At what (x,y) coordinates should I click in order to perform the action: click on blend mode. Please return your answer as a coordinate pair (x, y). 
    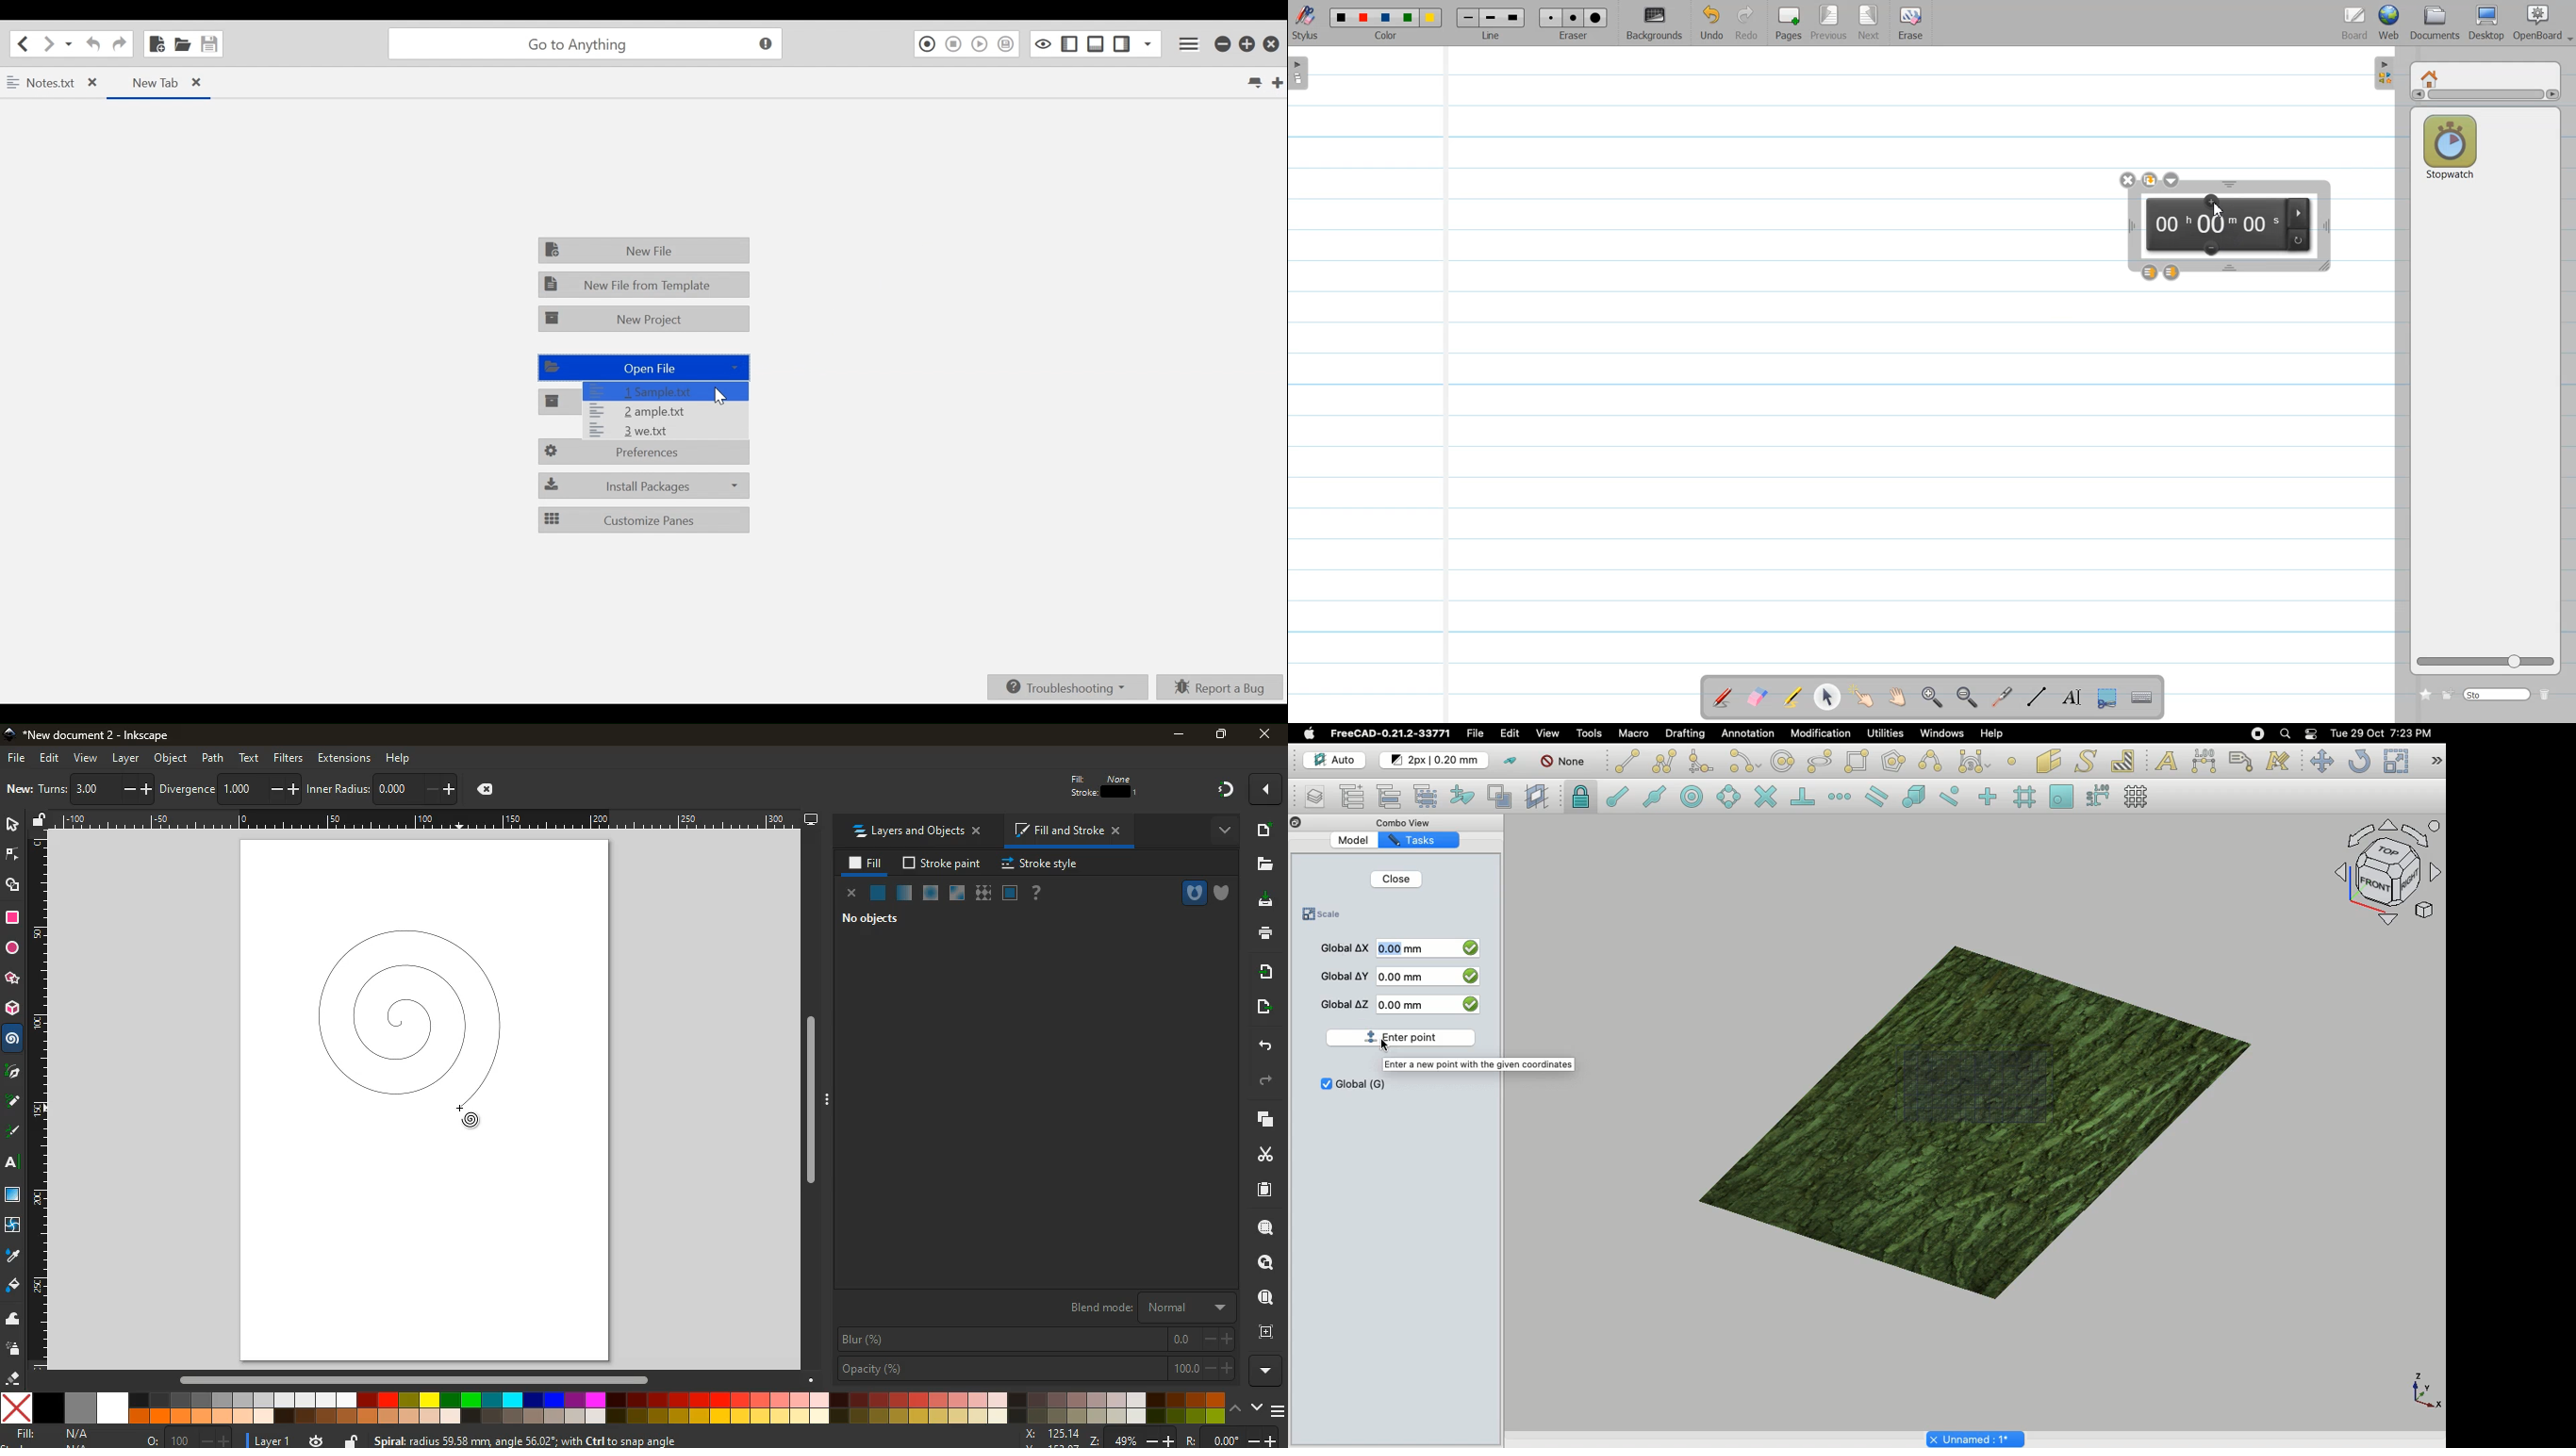
    Looking at the image, I should click on (1142, 1308).